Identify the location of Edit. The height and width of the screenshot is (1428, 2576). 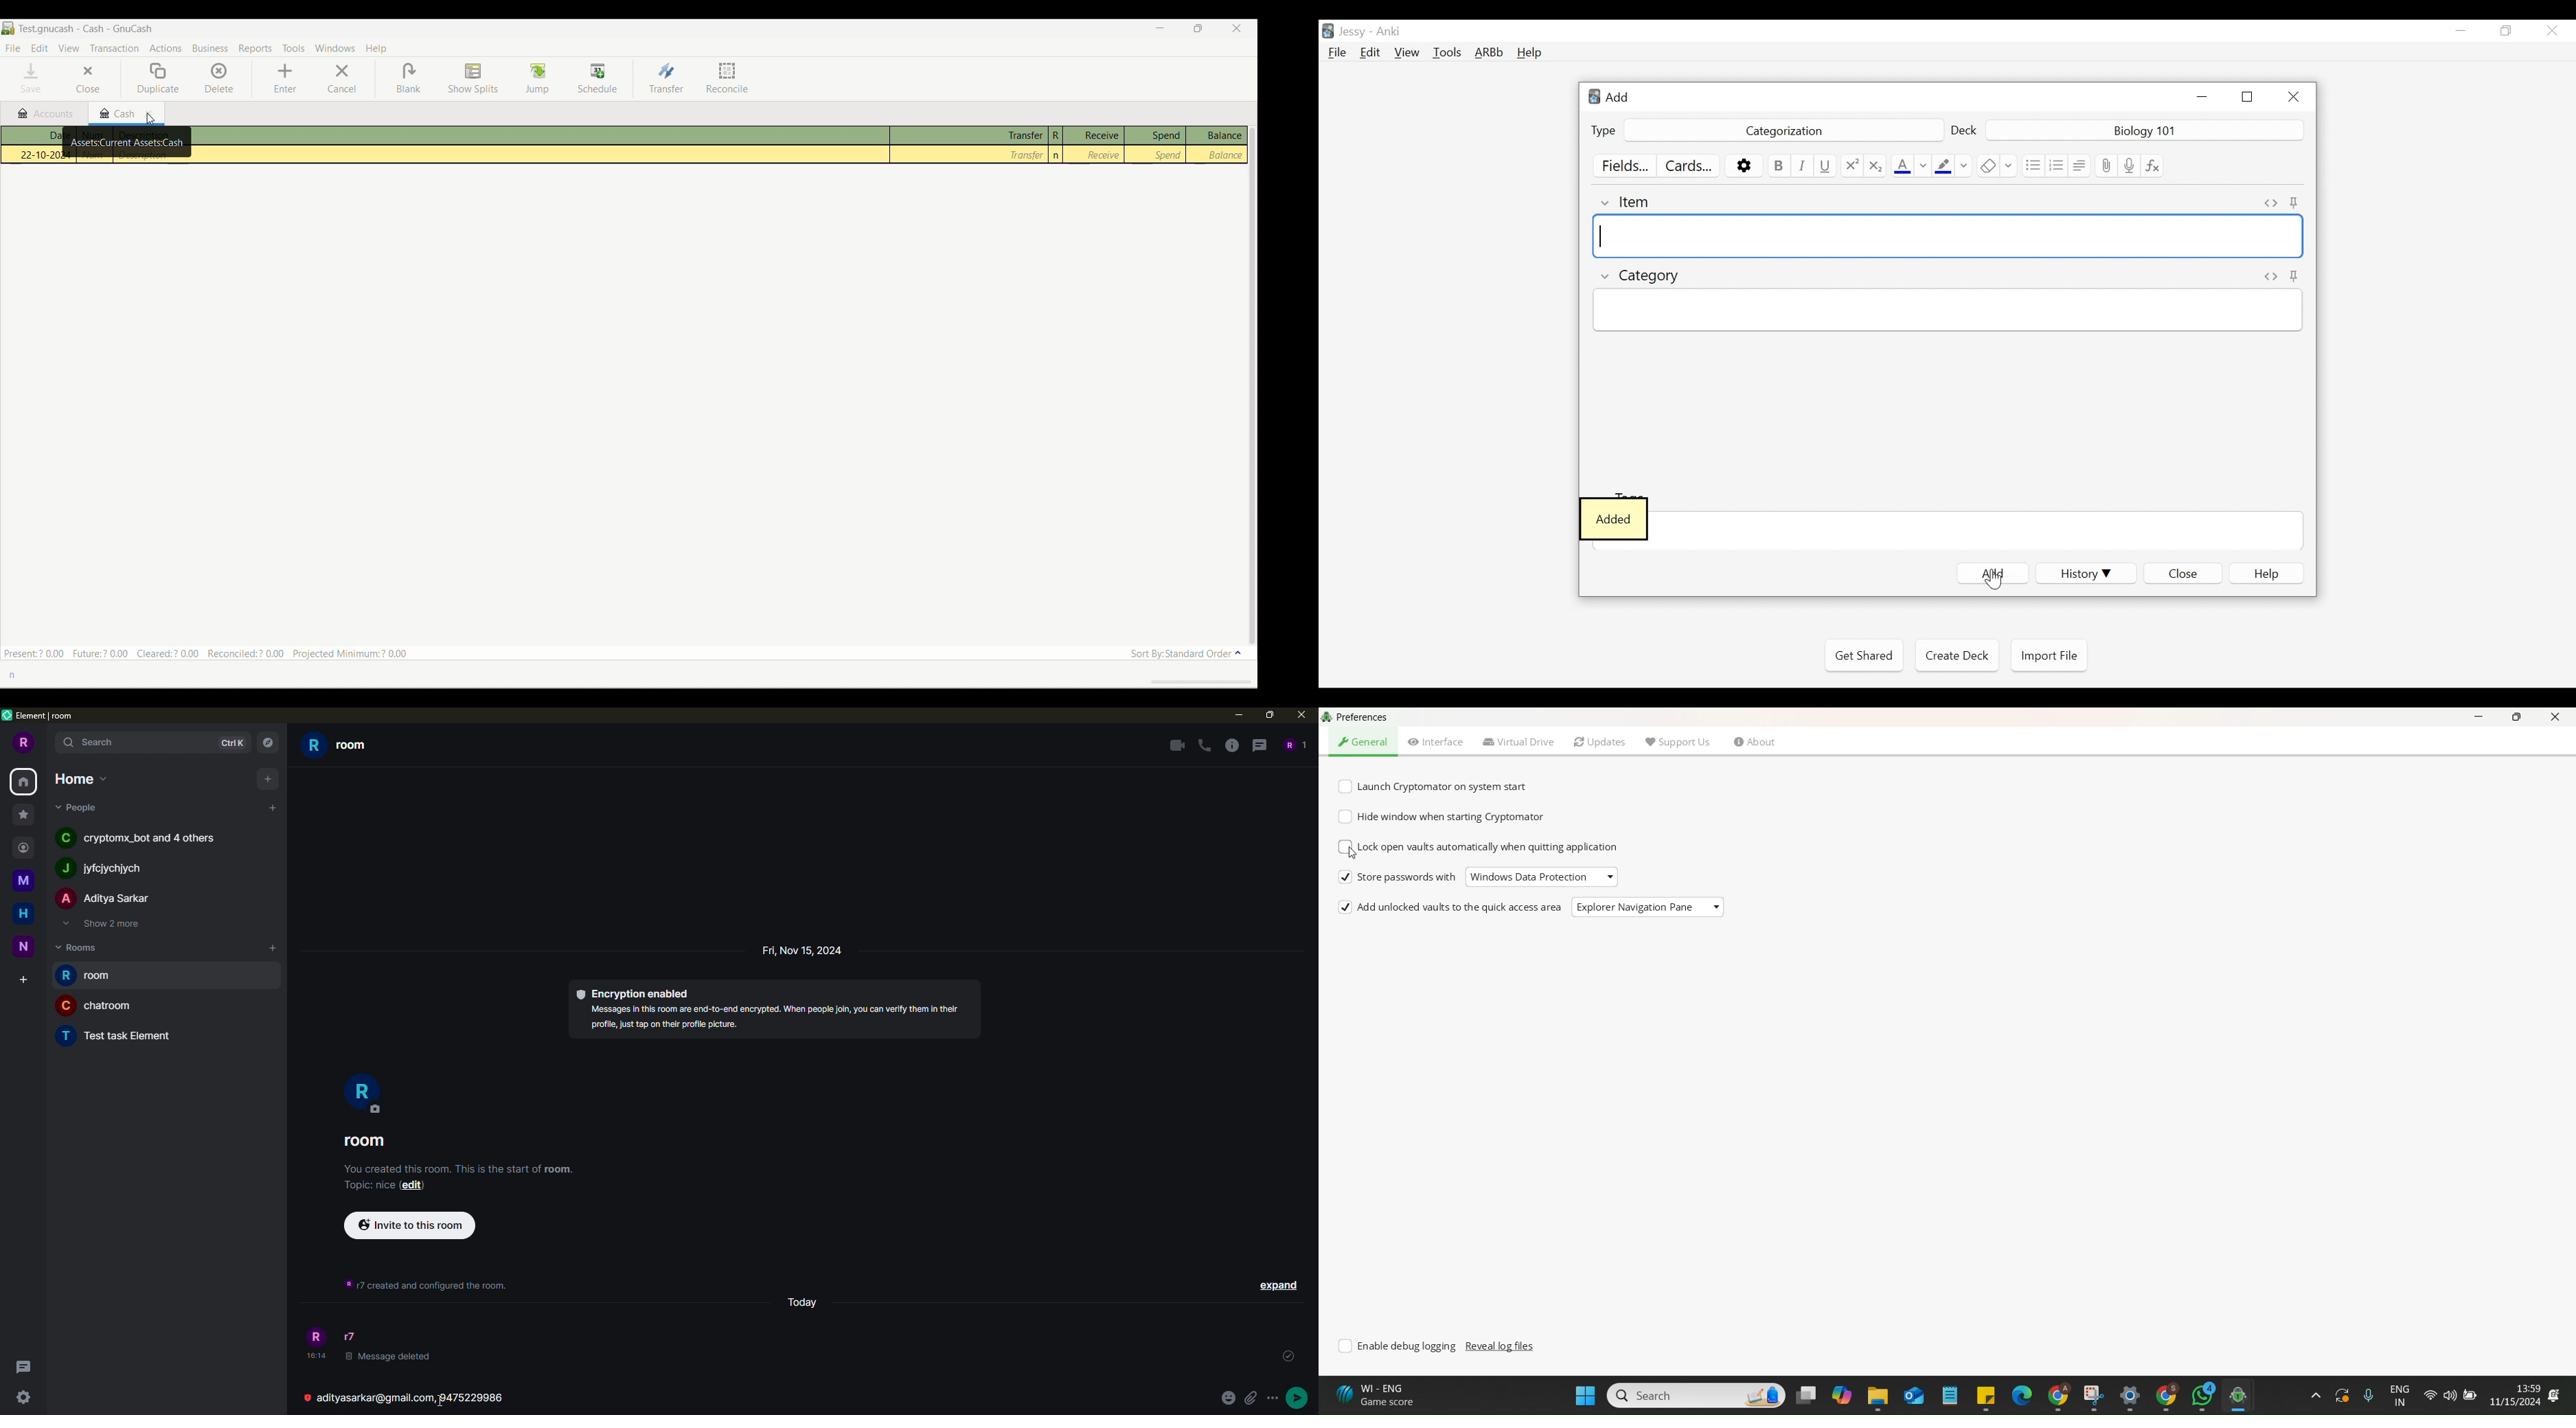
(40, 48).